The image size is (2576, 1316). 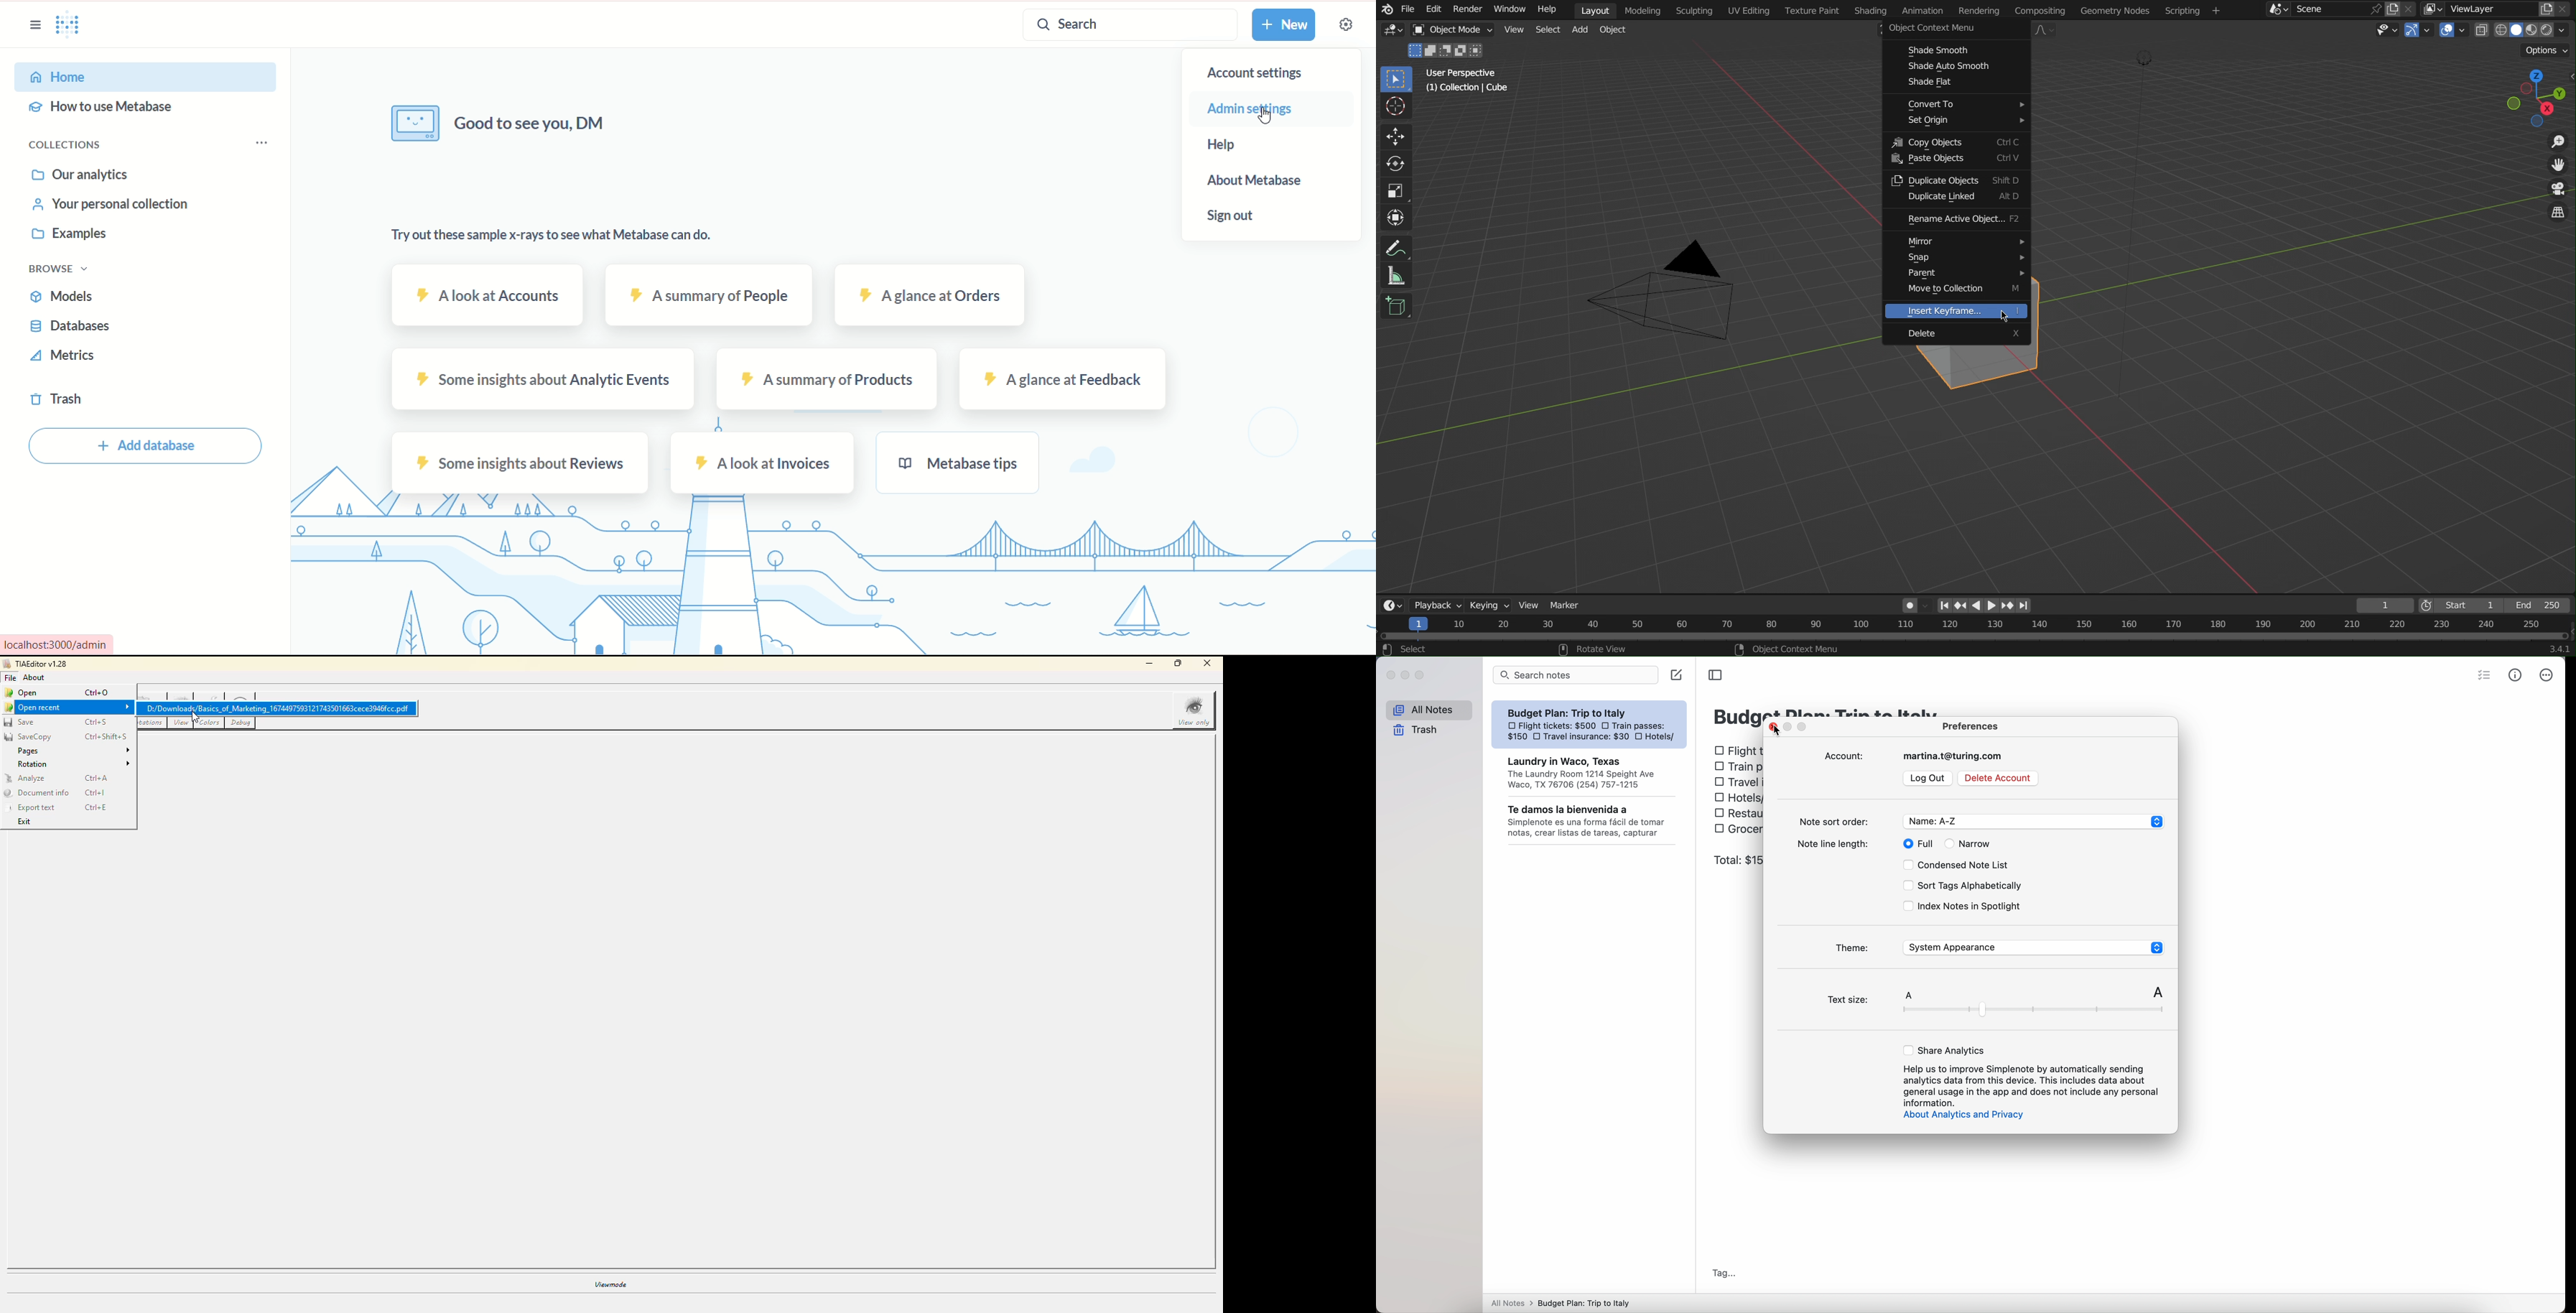 I want to click on Measure, so click(x=1397, y=276).